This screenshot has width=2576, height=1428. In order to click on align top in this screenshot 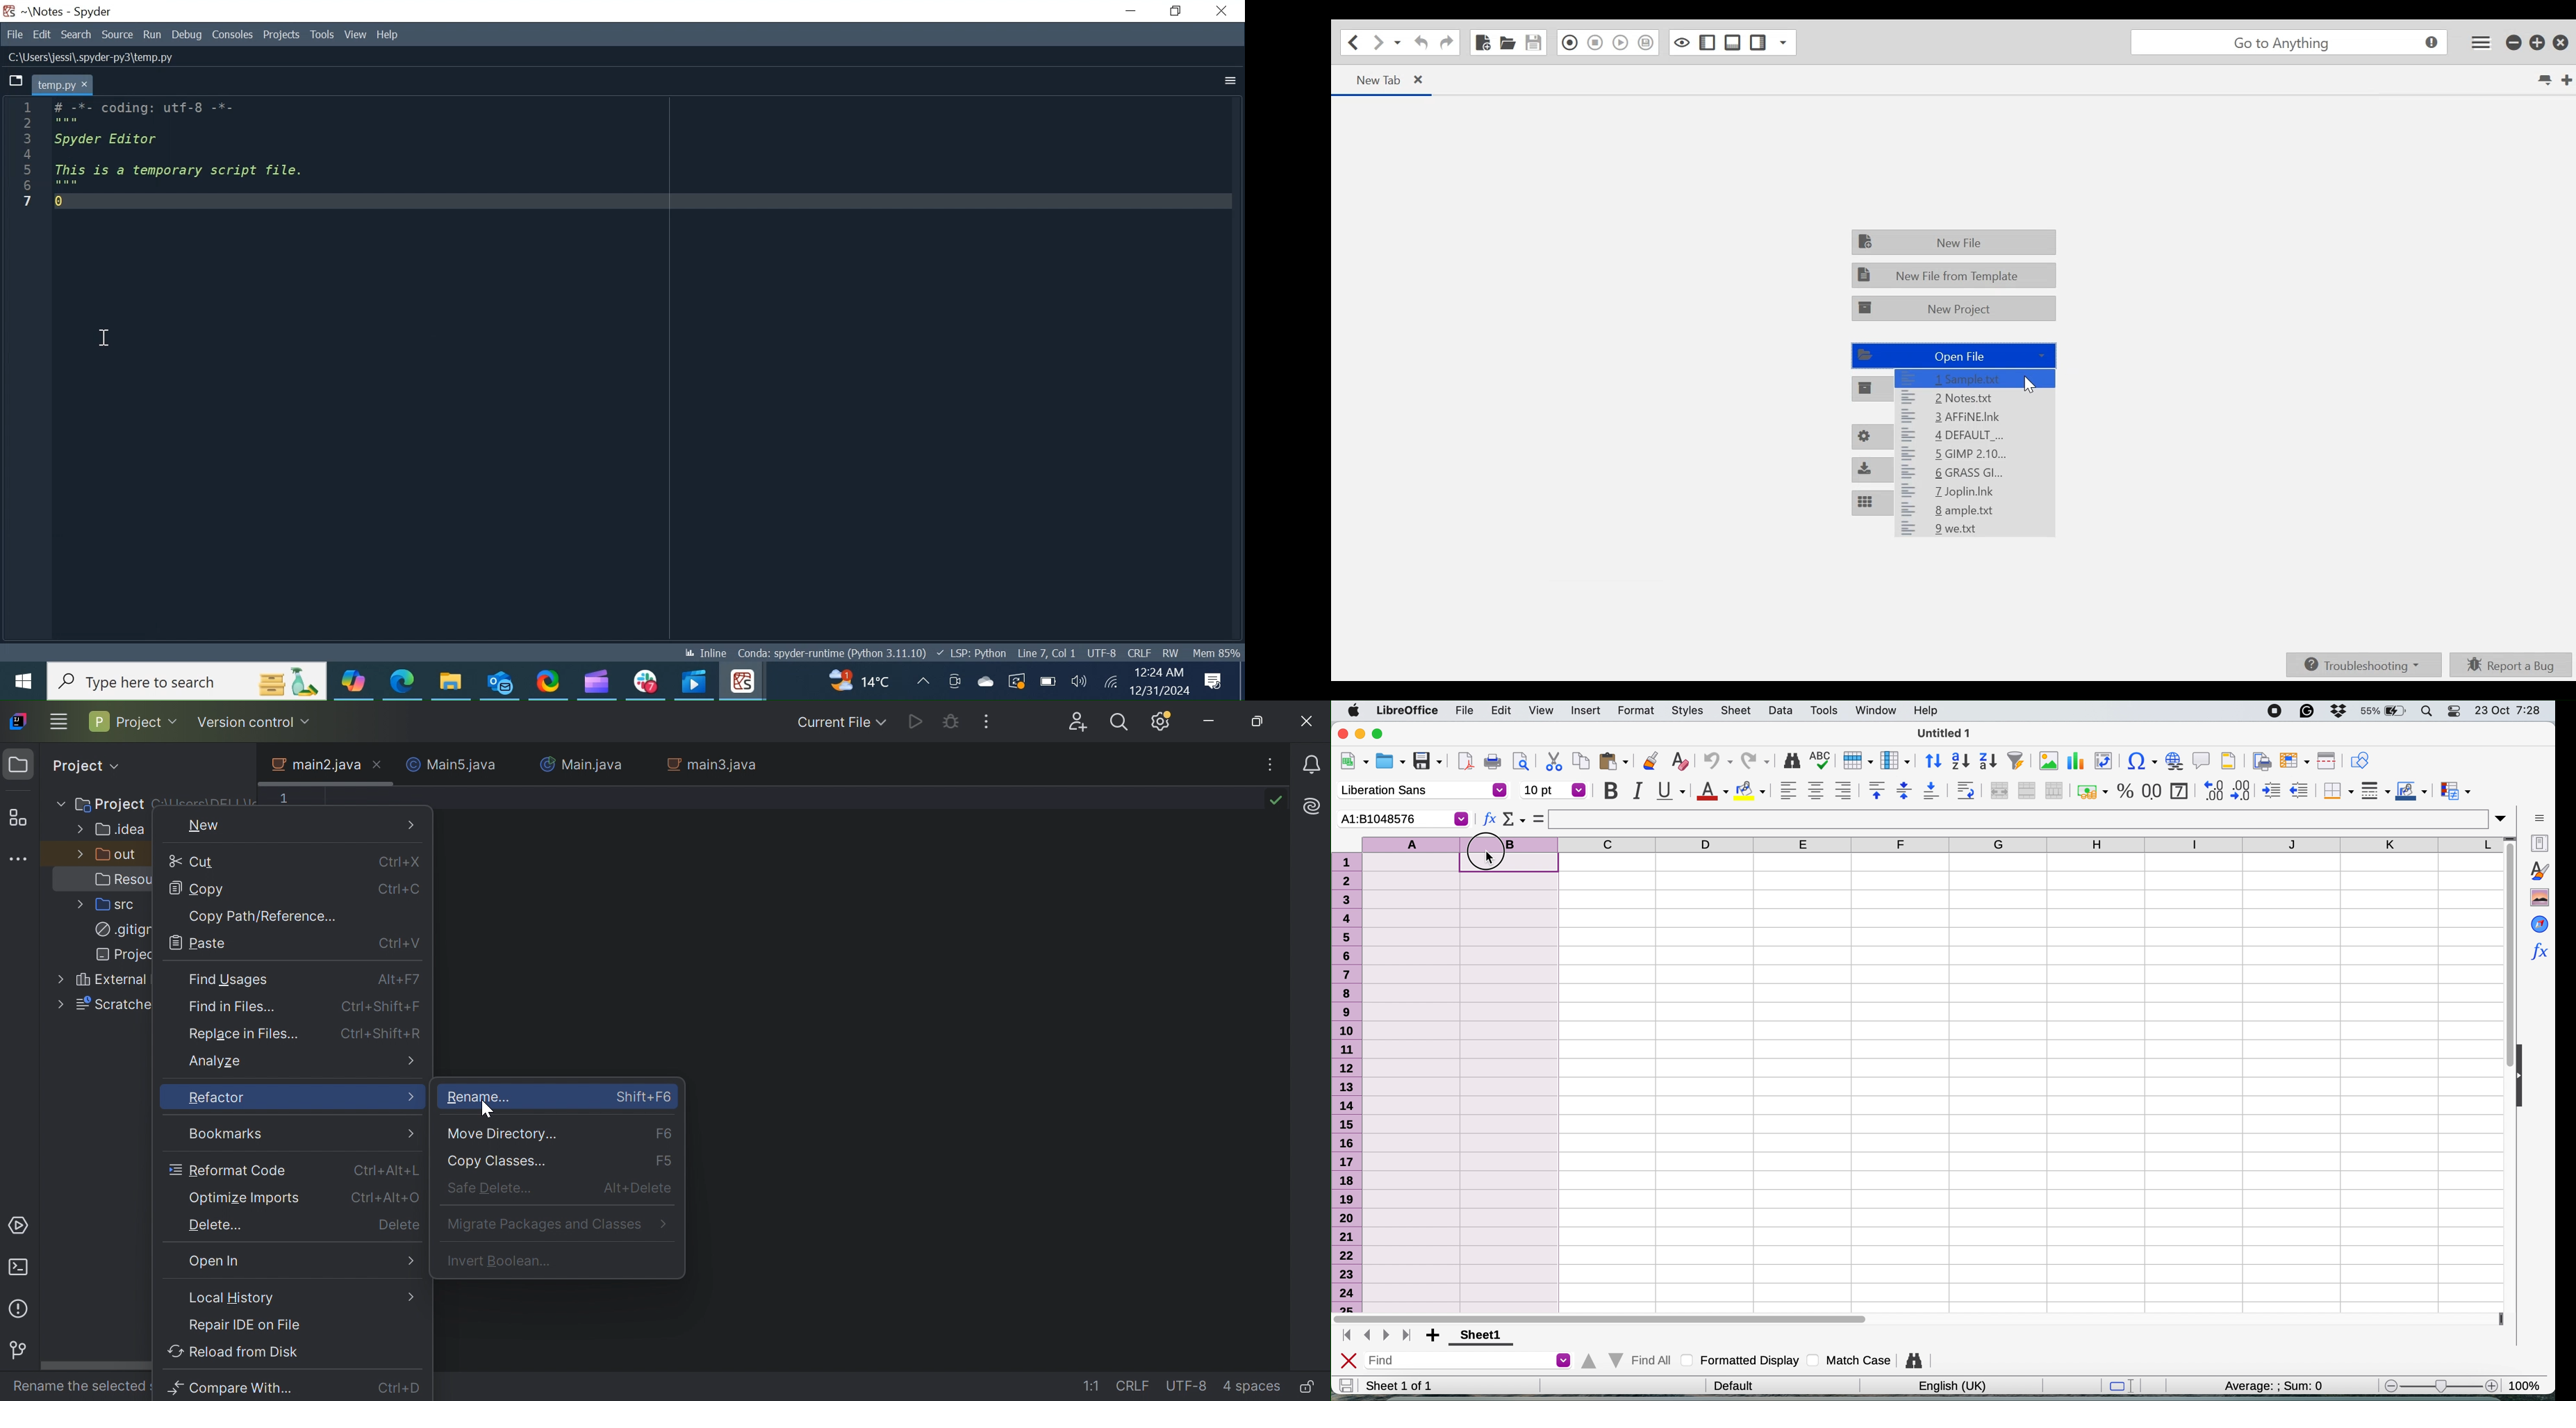, I will do `click(1874, 791)`.